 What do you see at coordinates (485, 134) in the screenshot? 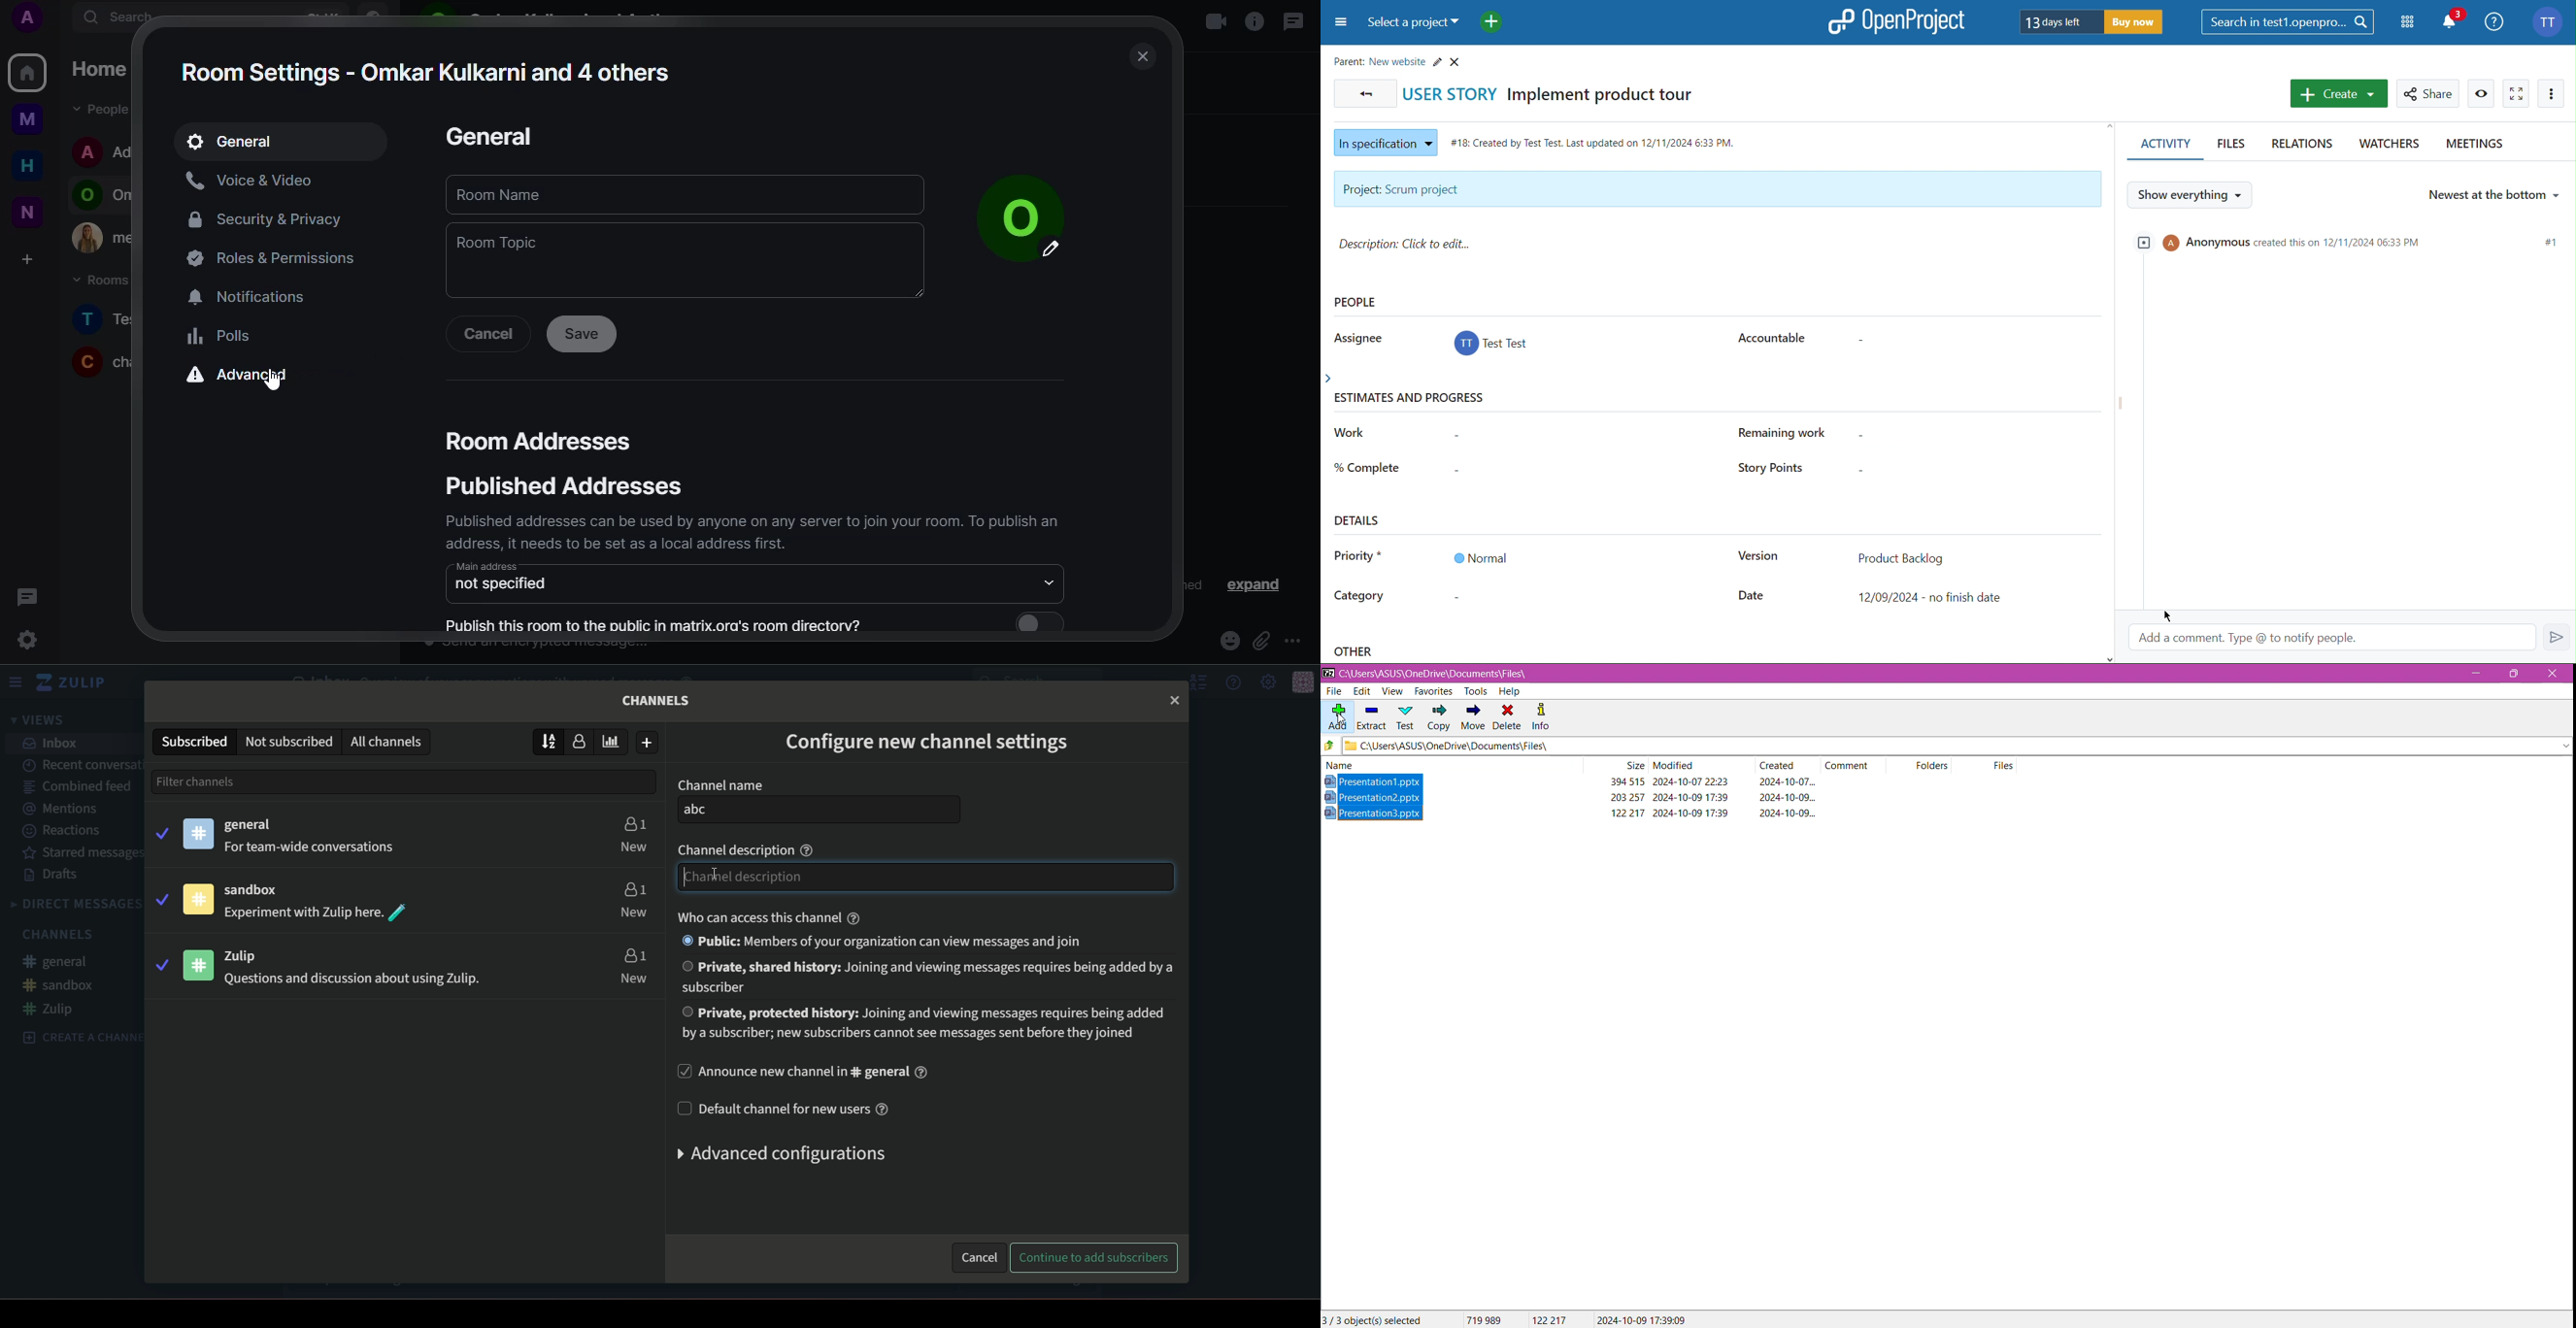
I see `general` at bounding box center [485, 134].